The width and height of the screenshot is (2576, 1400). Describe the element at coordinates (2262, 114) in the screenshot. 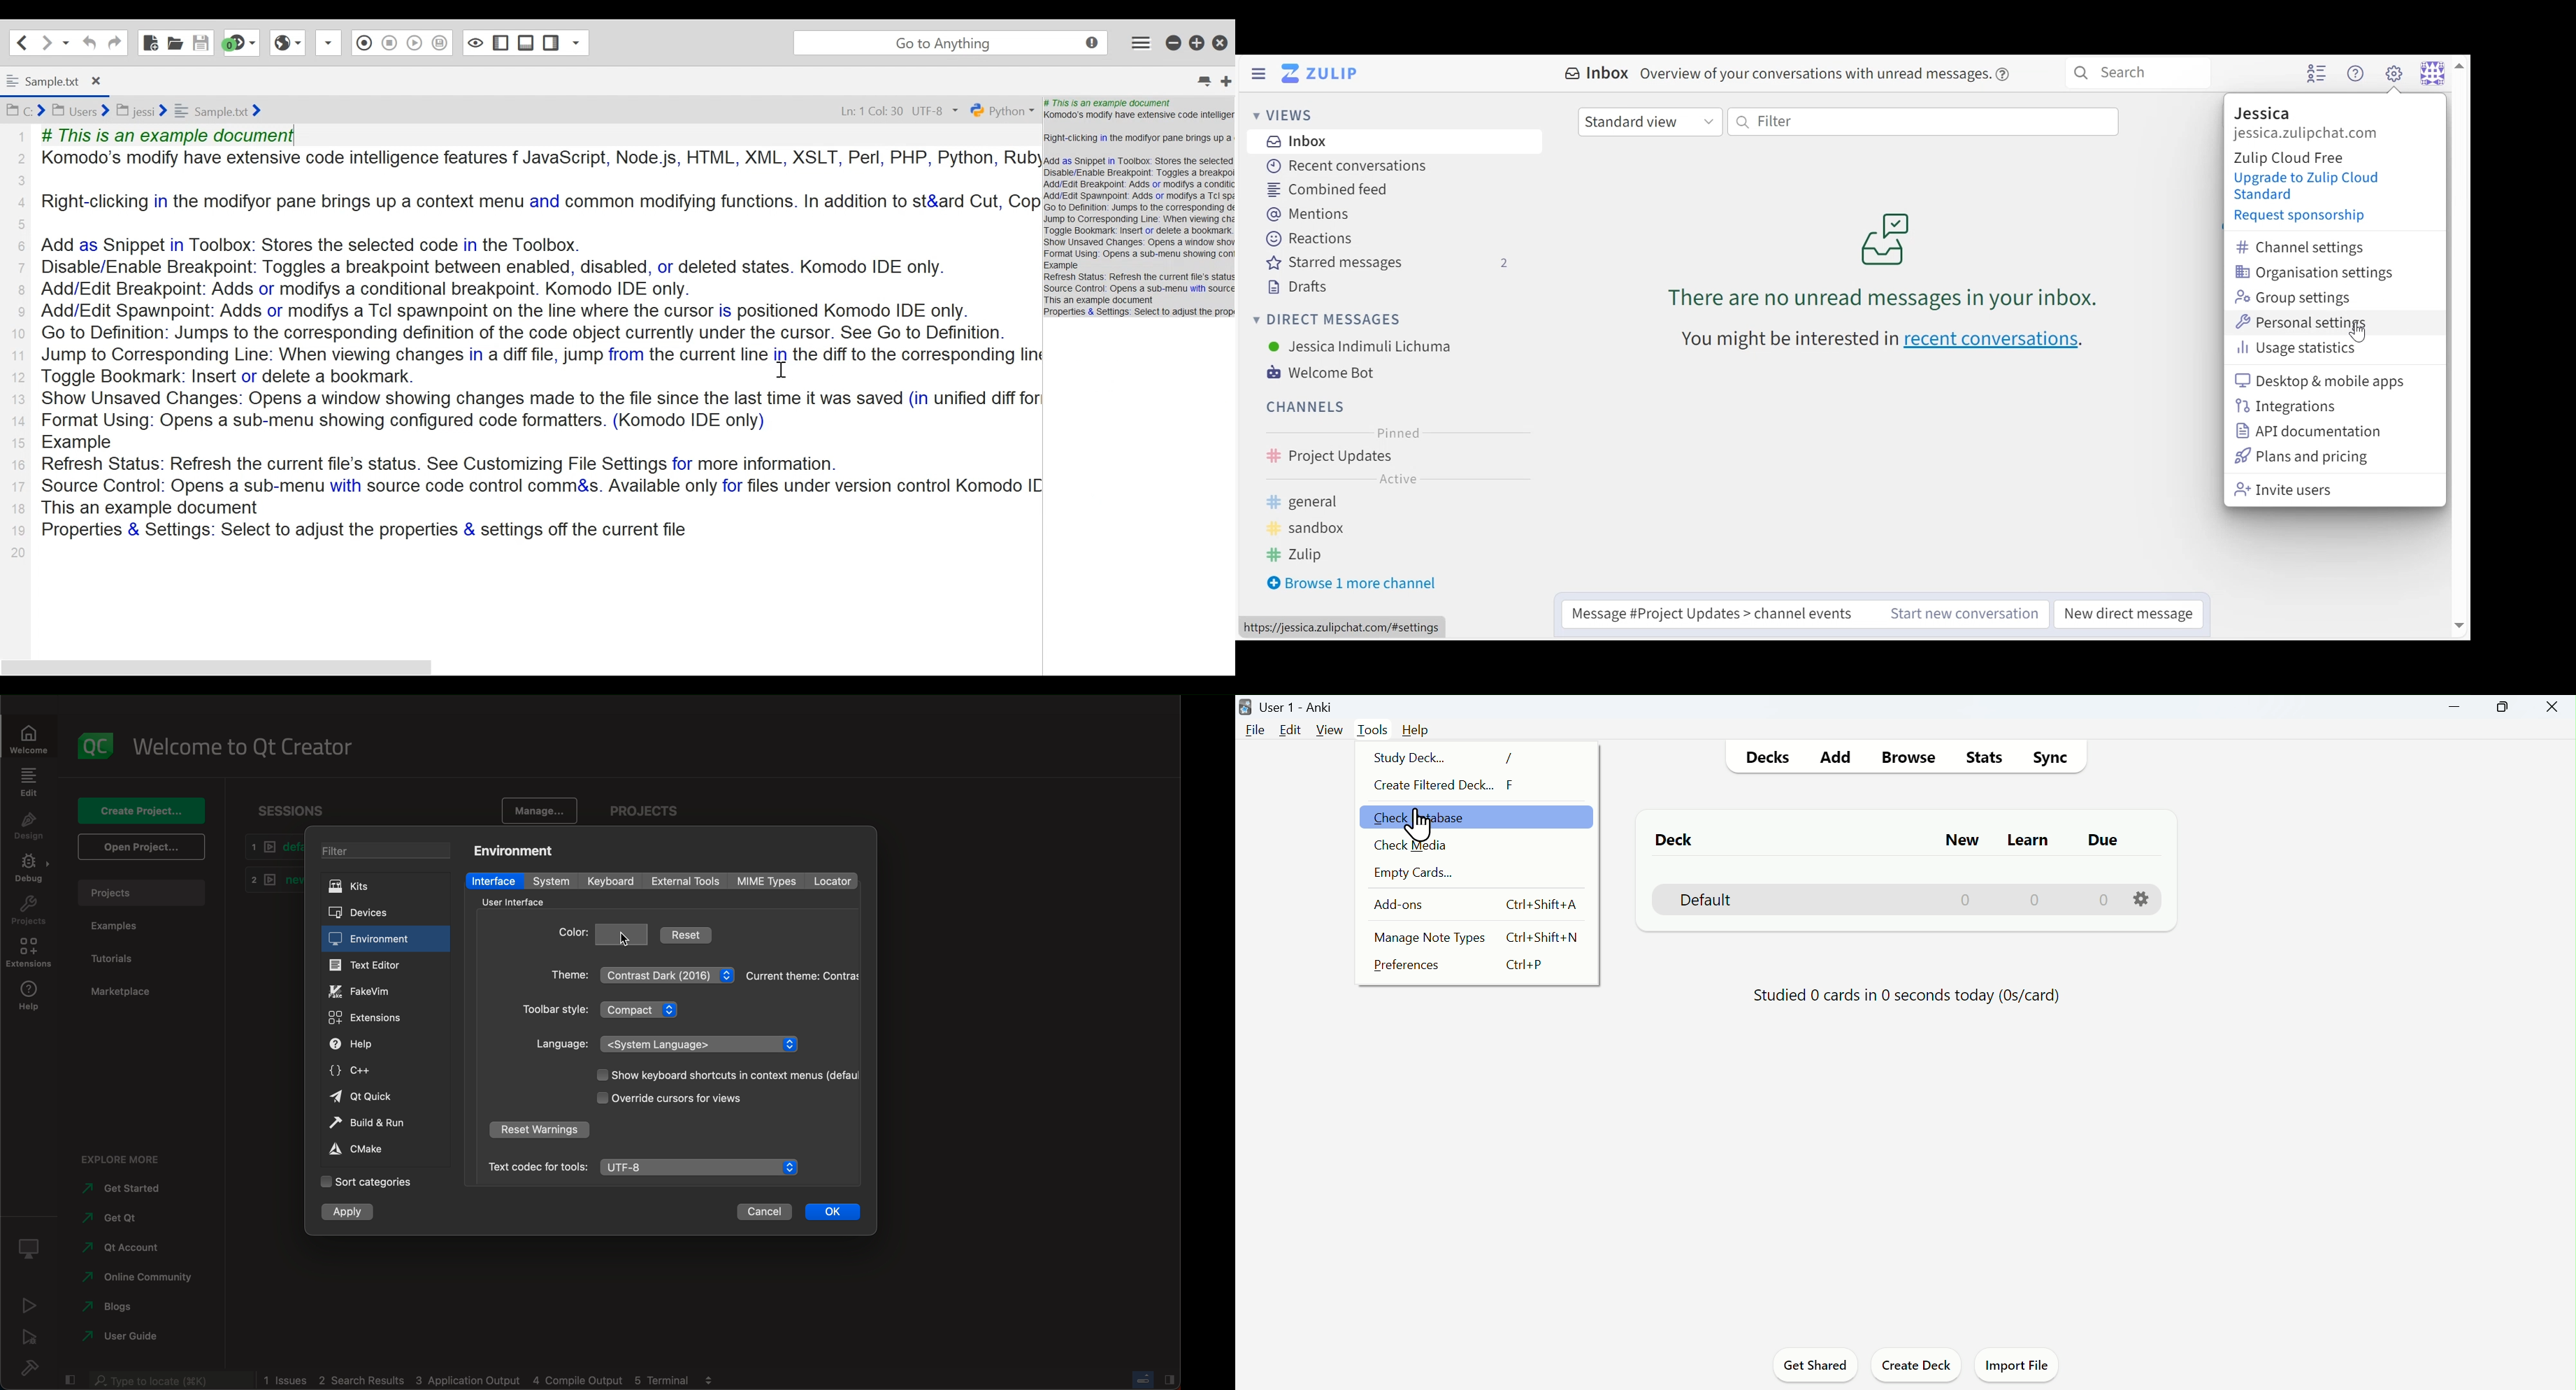

I see `Organisation name` at that location.